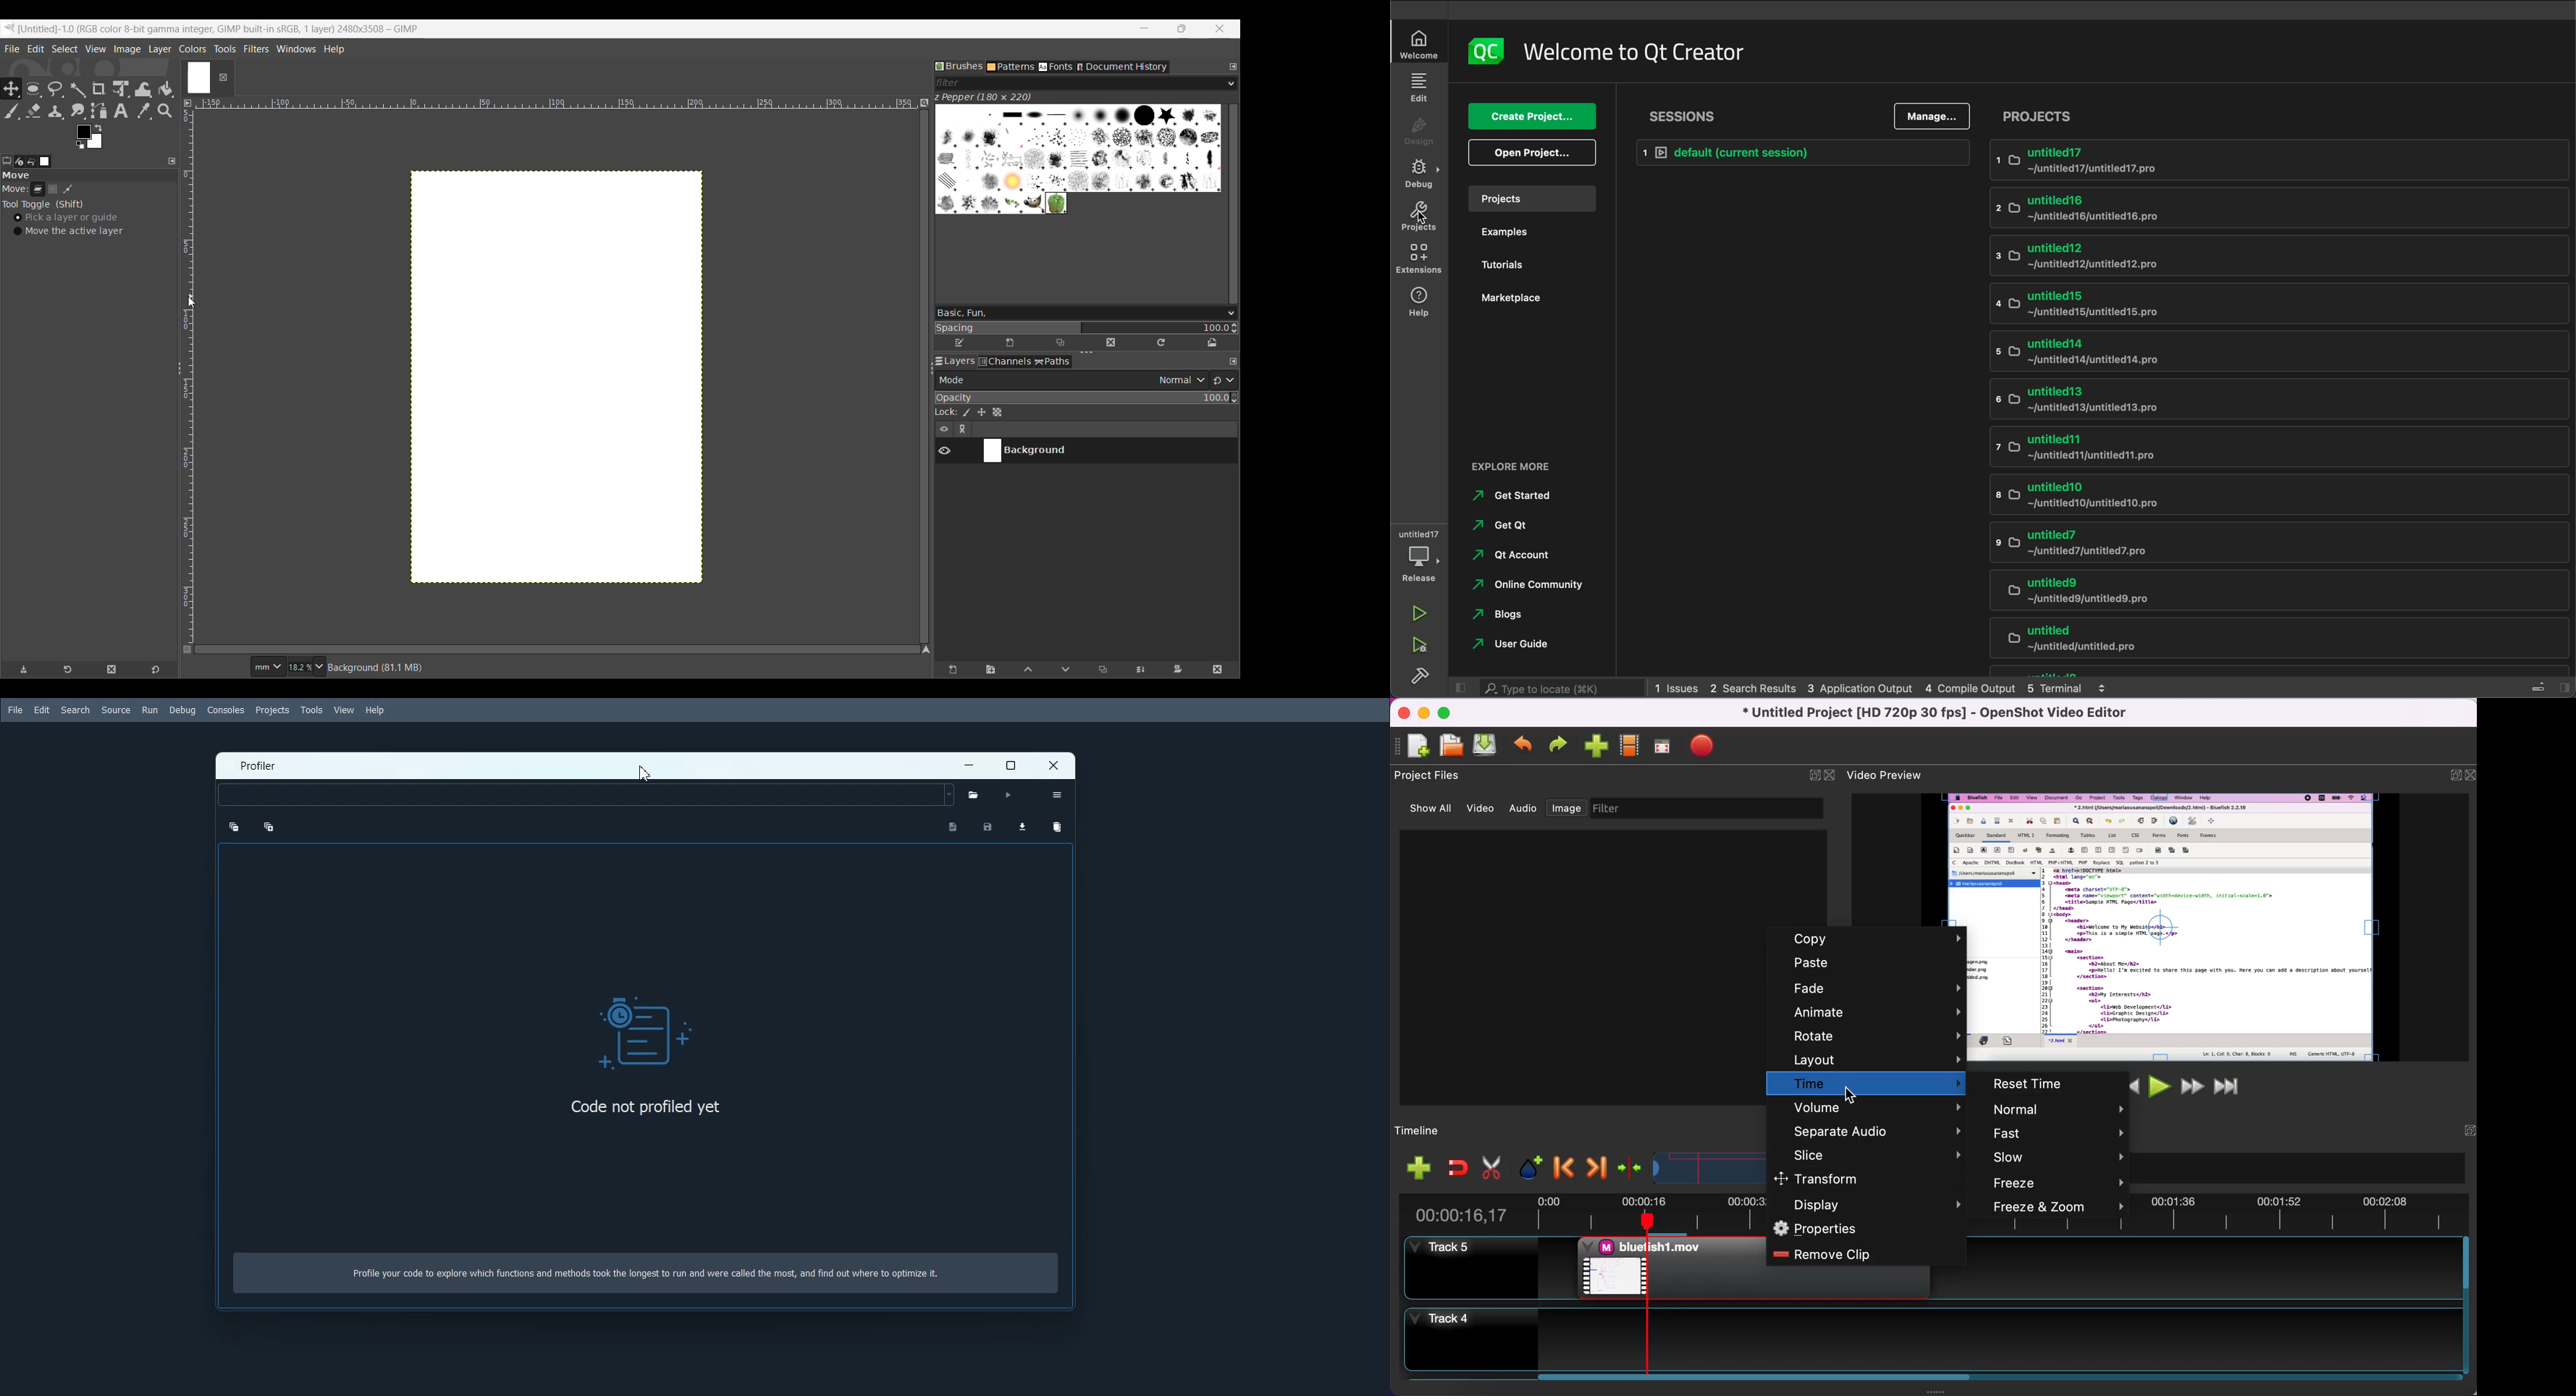 Image resolution: width=2576 pixels, height=1400 pixels. I want to click on Run, so click(149, 710).